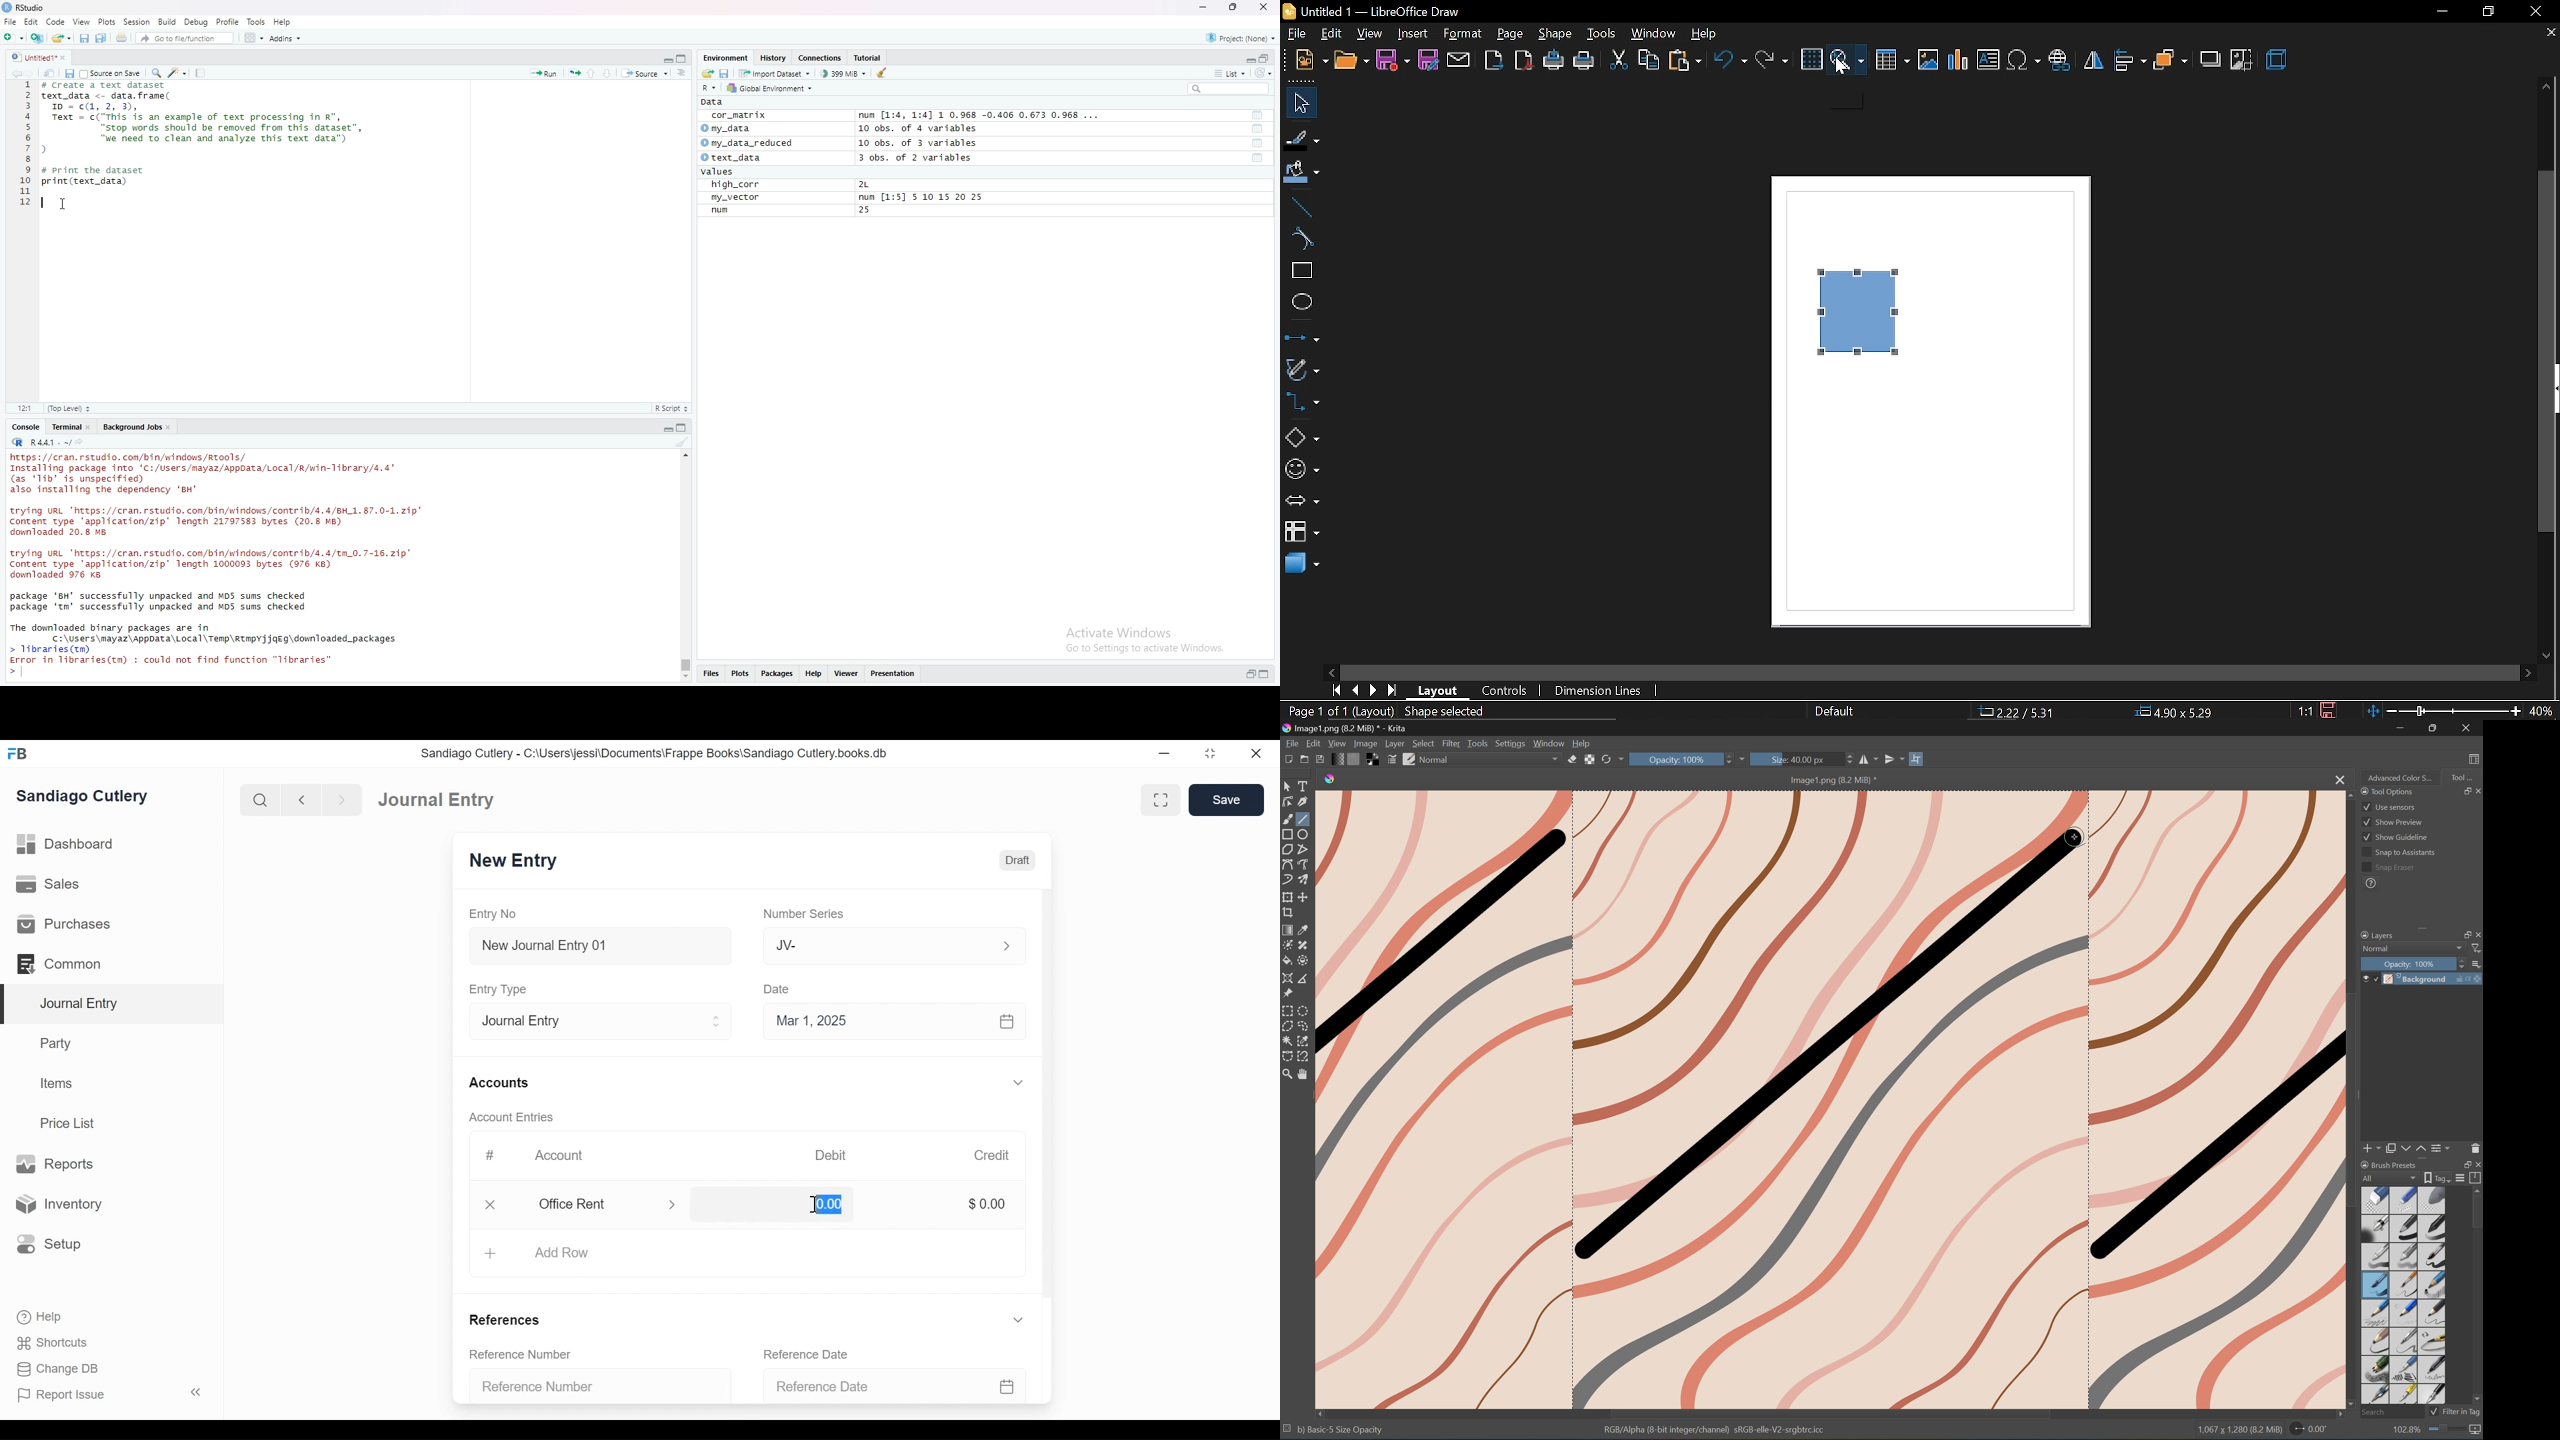 The height and width of the screenshot is (1456, 2576). I want to click on global environment, so click(775, 89).